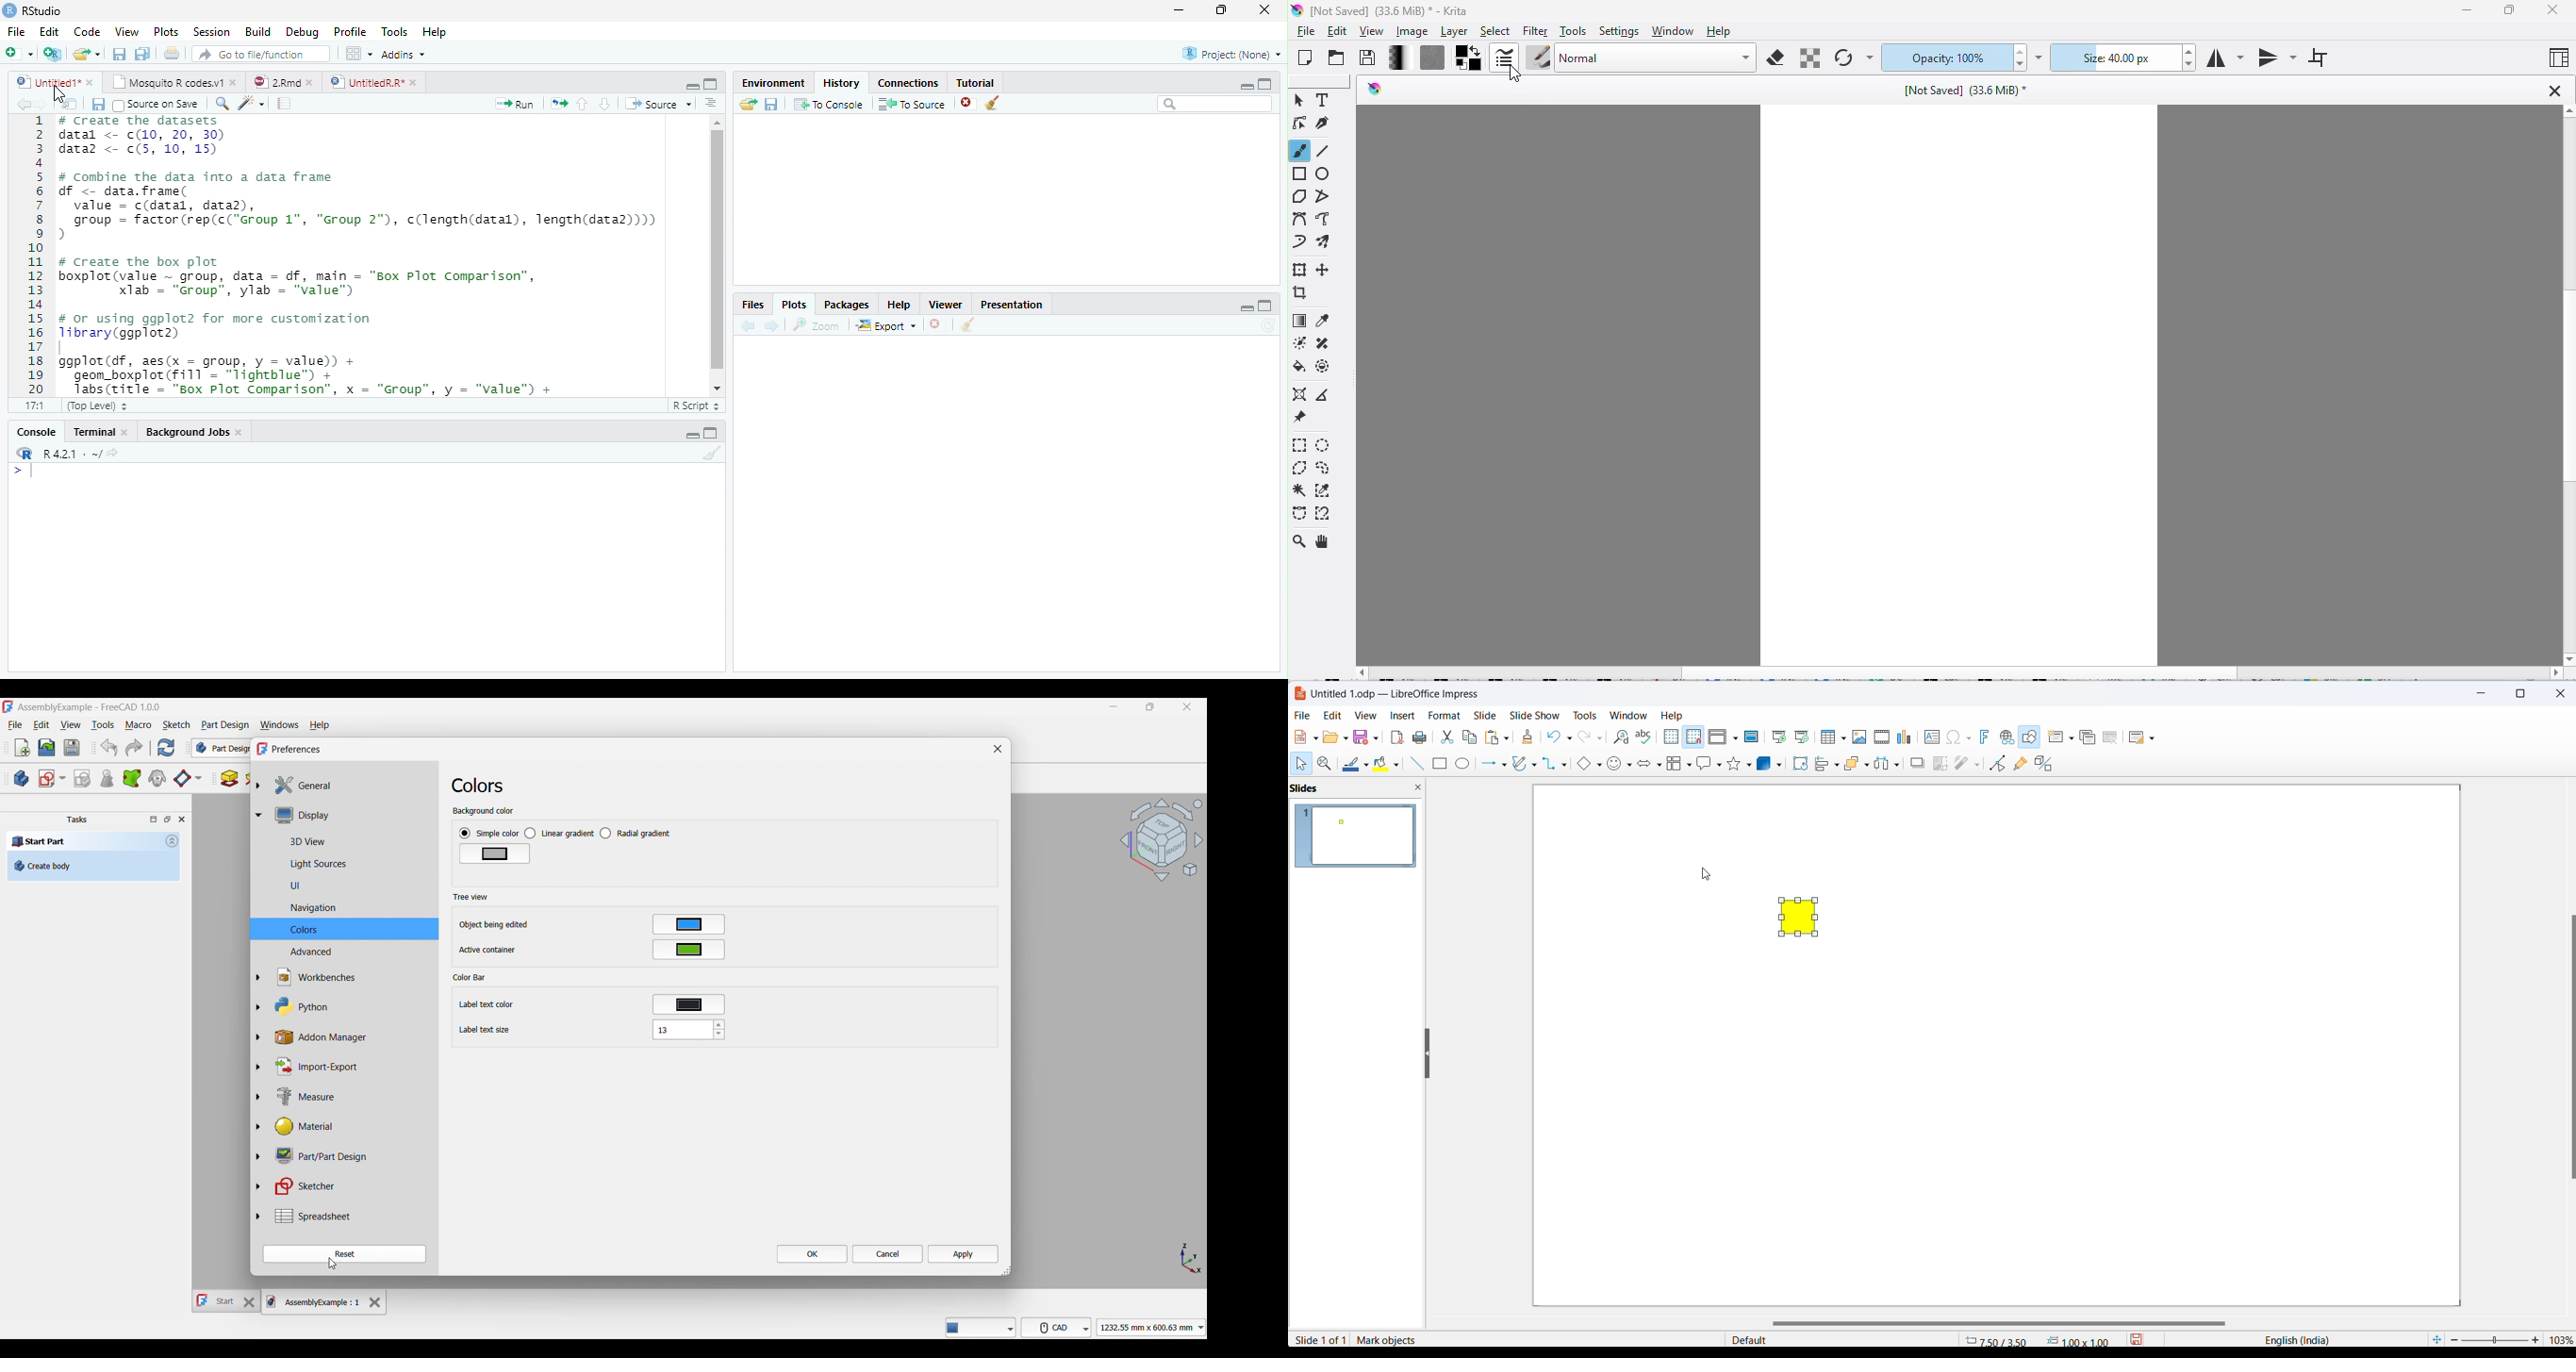 This screenshot has width=2576, height=1372. I want to click on # Create the datasets
datal <- (10, 20, 30)
data2 <- c(5, 10, 15)
# Combine the data into a data frame
of <- data.frame(
value = c(datal, data2),
group = factor (rep(c("Group 1", "Group 2"), c(length(datal), length(data2))))
)
# Create the box plot
boxplot (value ~ group, data = df, main = “Box Plot Comparison”,
x1ab = “Group”, ylab = "Value")
# or using ggplot2 for more customization
Tibrary(ggplot2)
|
9gplot (df, aes(x = group, y = value) +
‘geom_boxplot (F111 = "Tightblue™) +
Jabs(title = "Box Plot Comparison”, x = "Group™, y = "value™) +, so click(366, 256).